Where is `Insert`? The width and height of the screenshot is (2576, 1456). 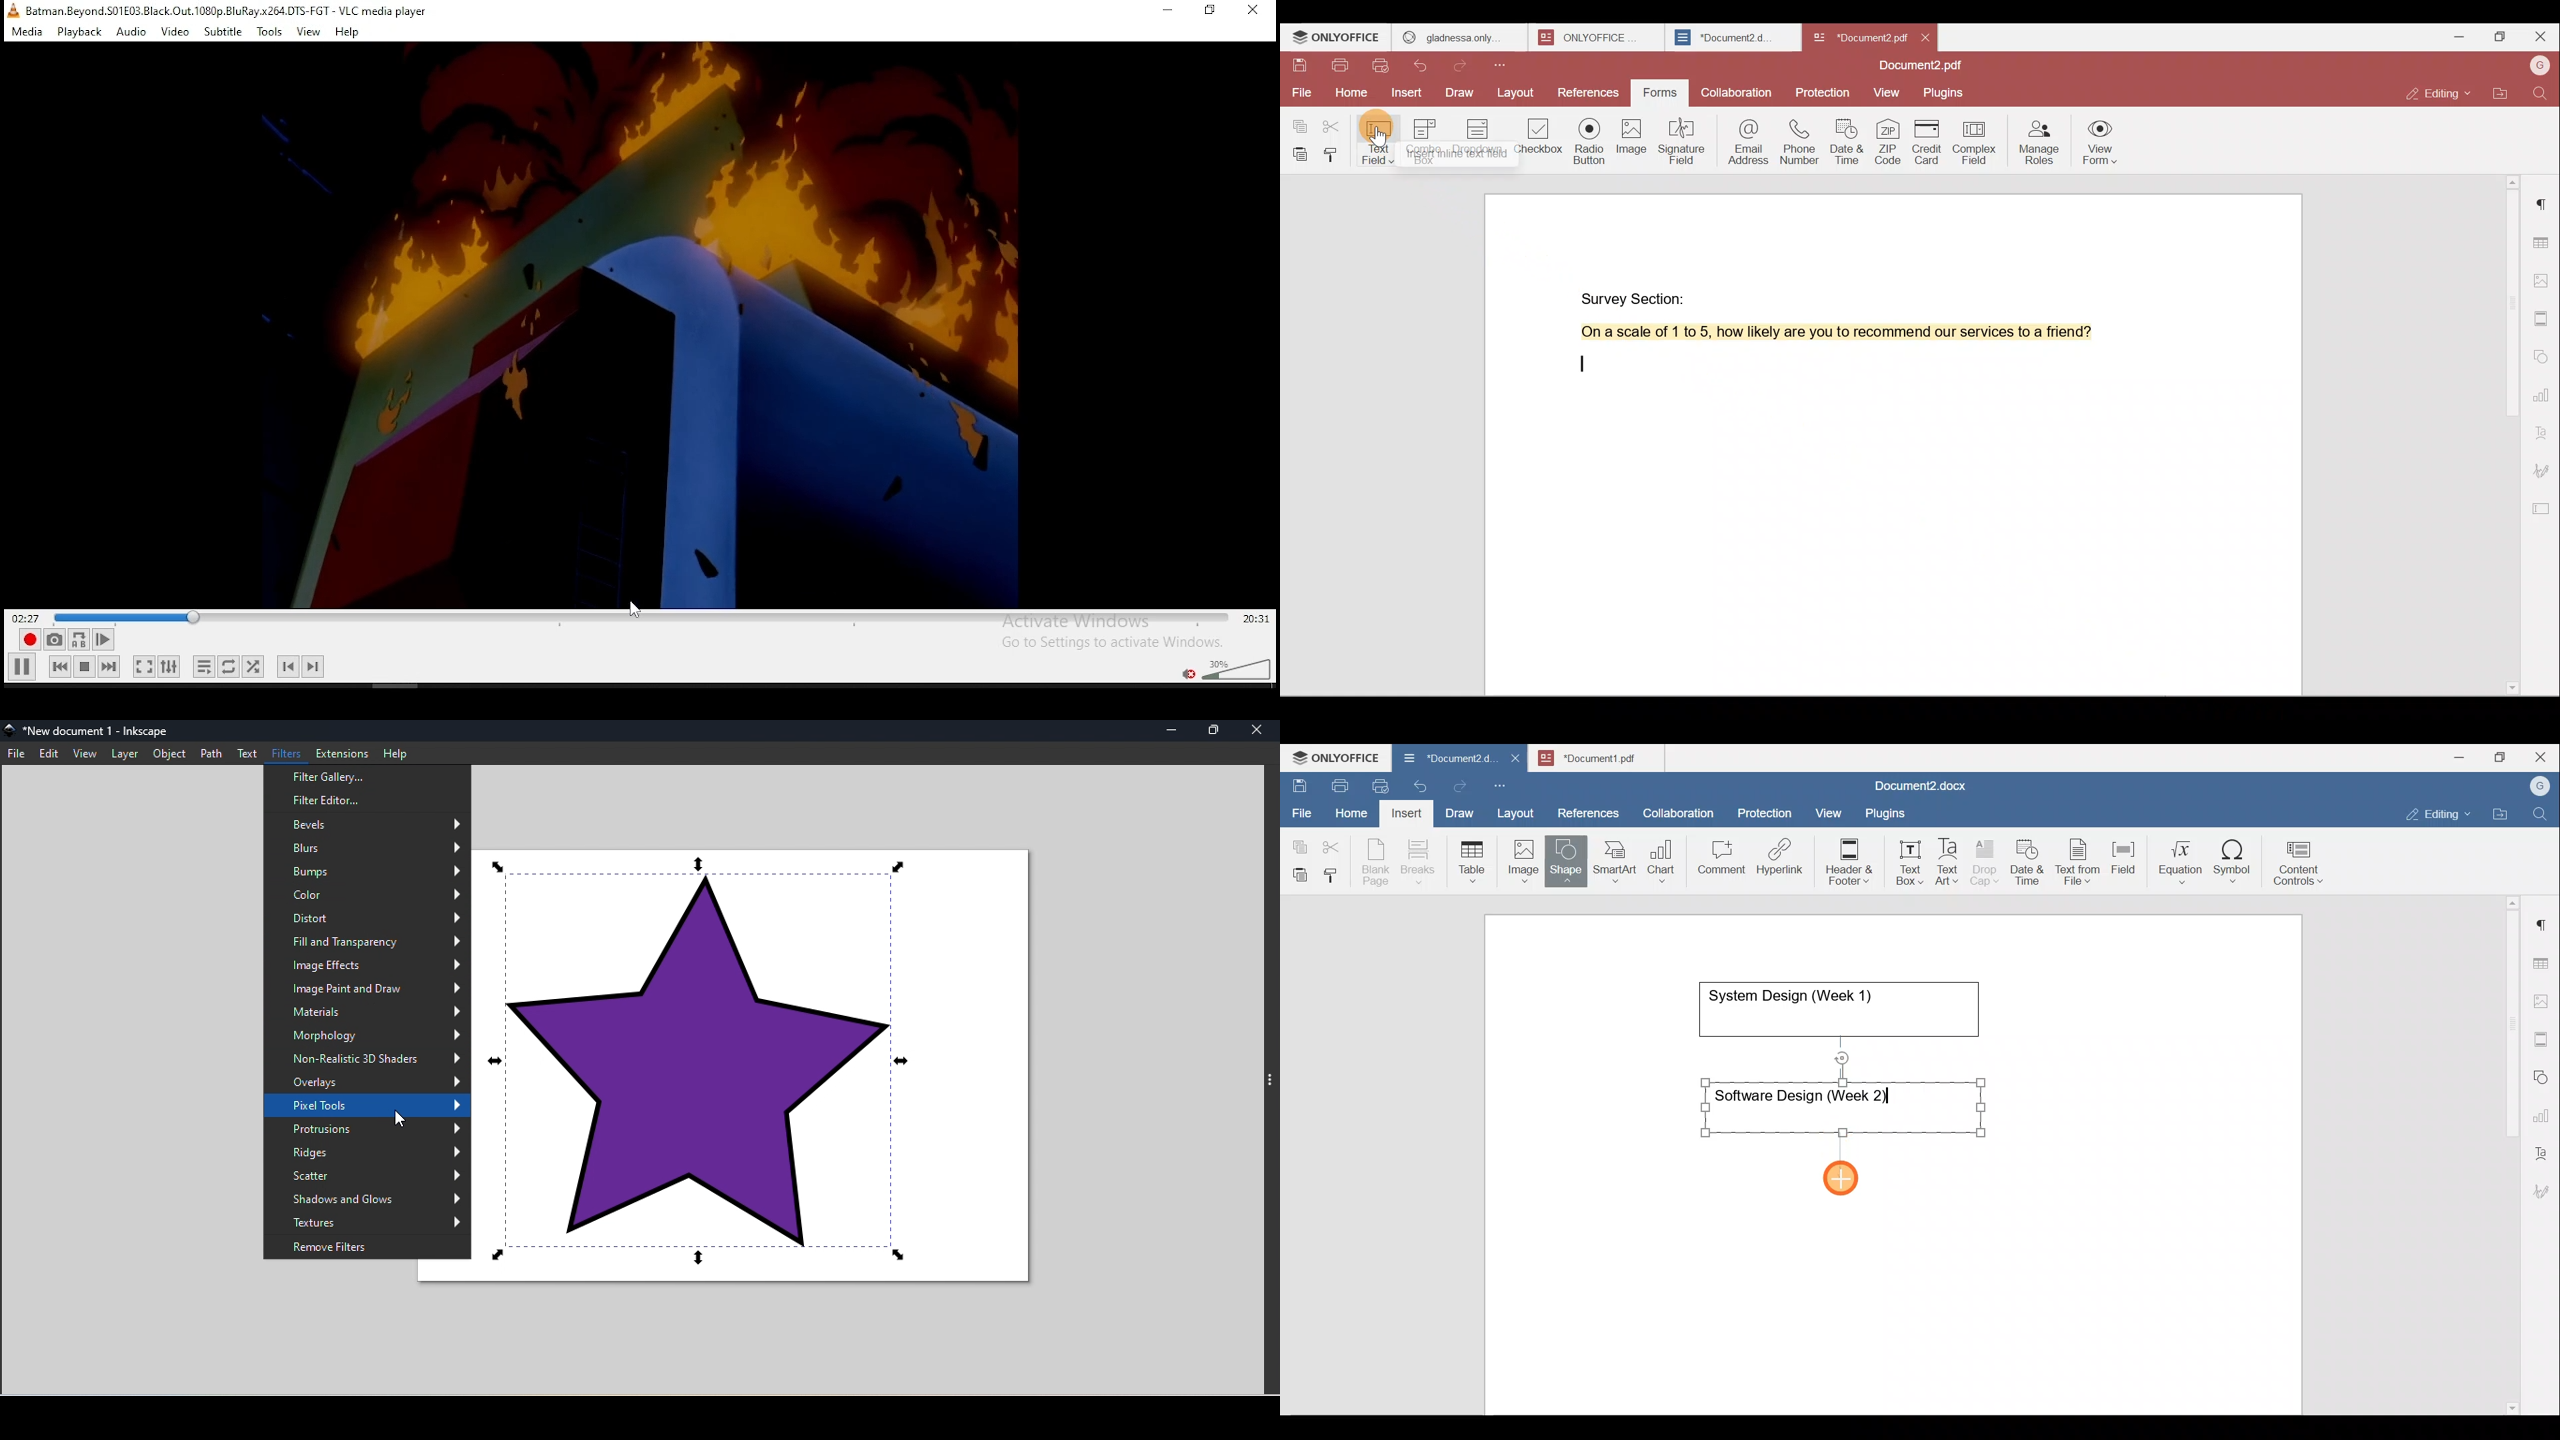 Insert is located at coordinates (1403, 811).